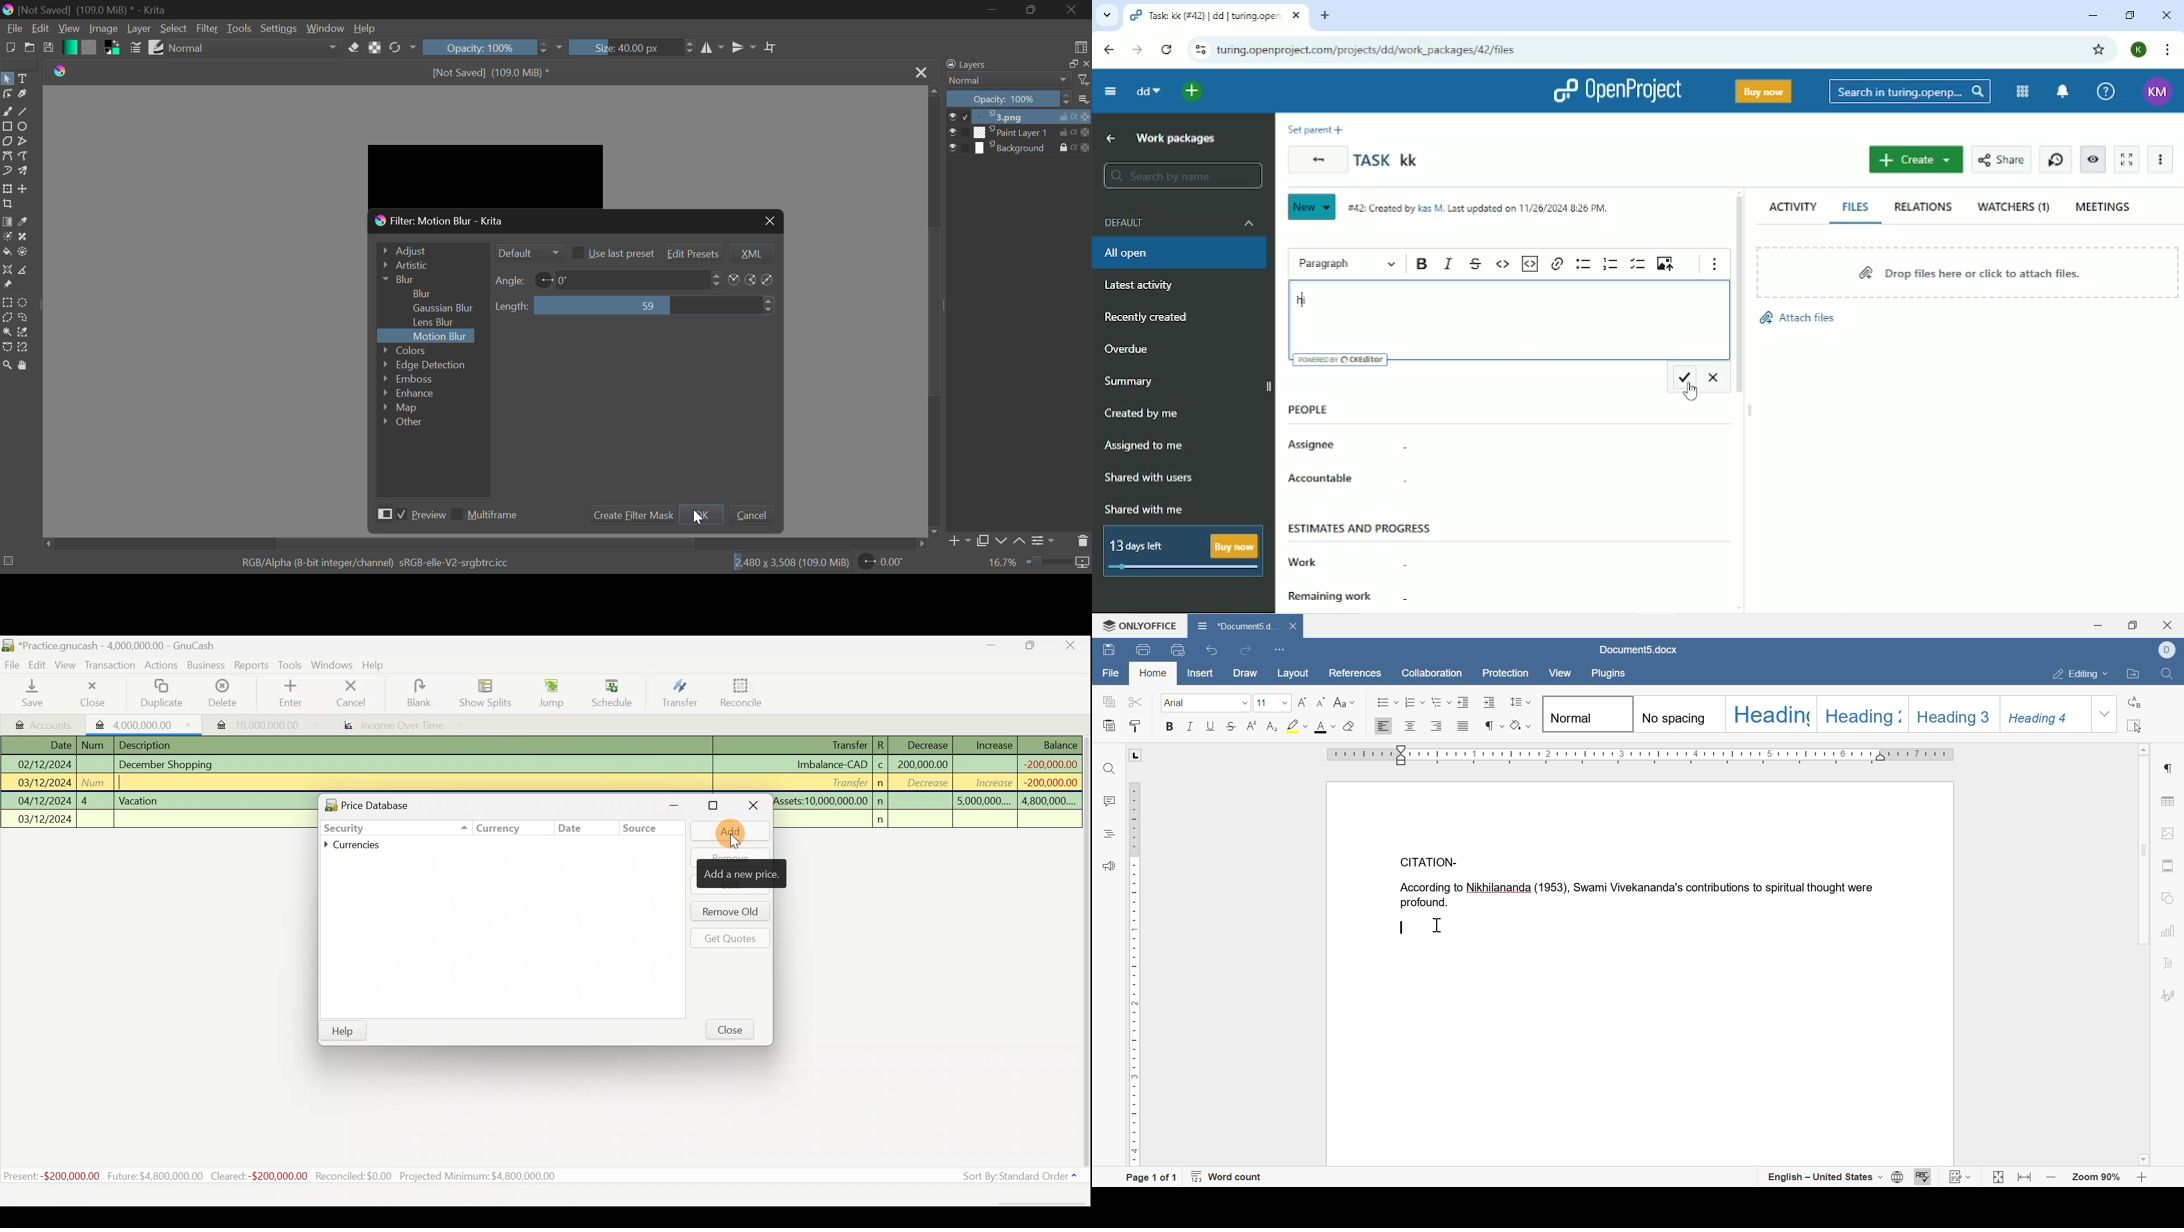  I want to click on Enclose and Fill, so click(24, 254).